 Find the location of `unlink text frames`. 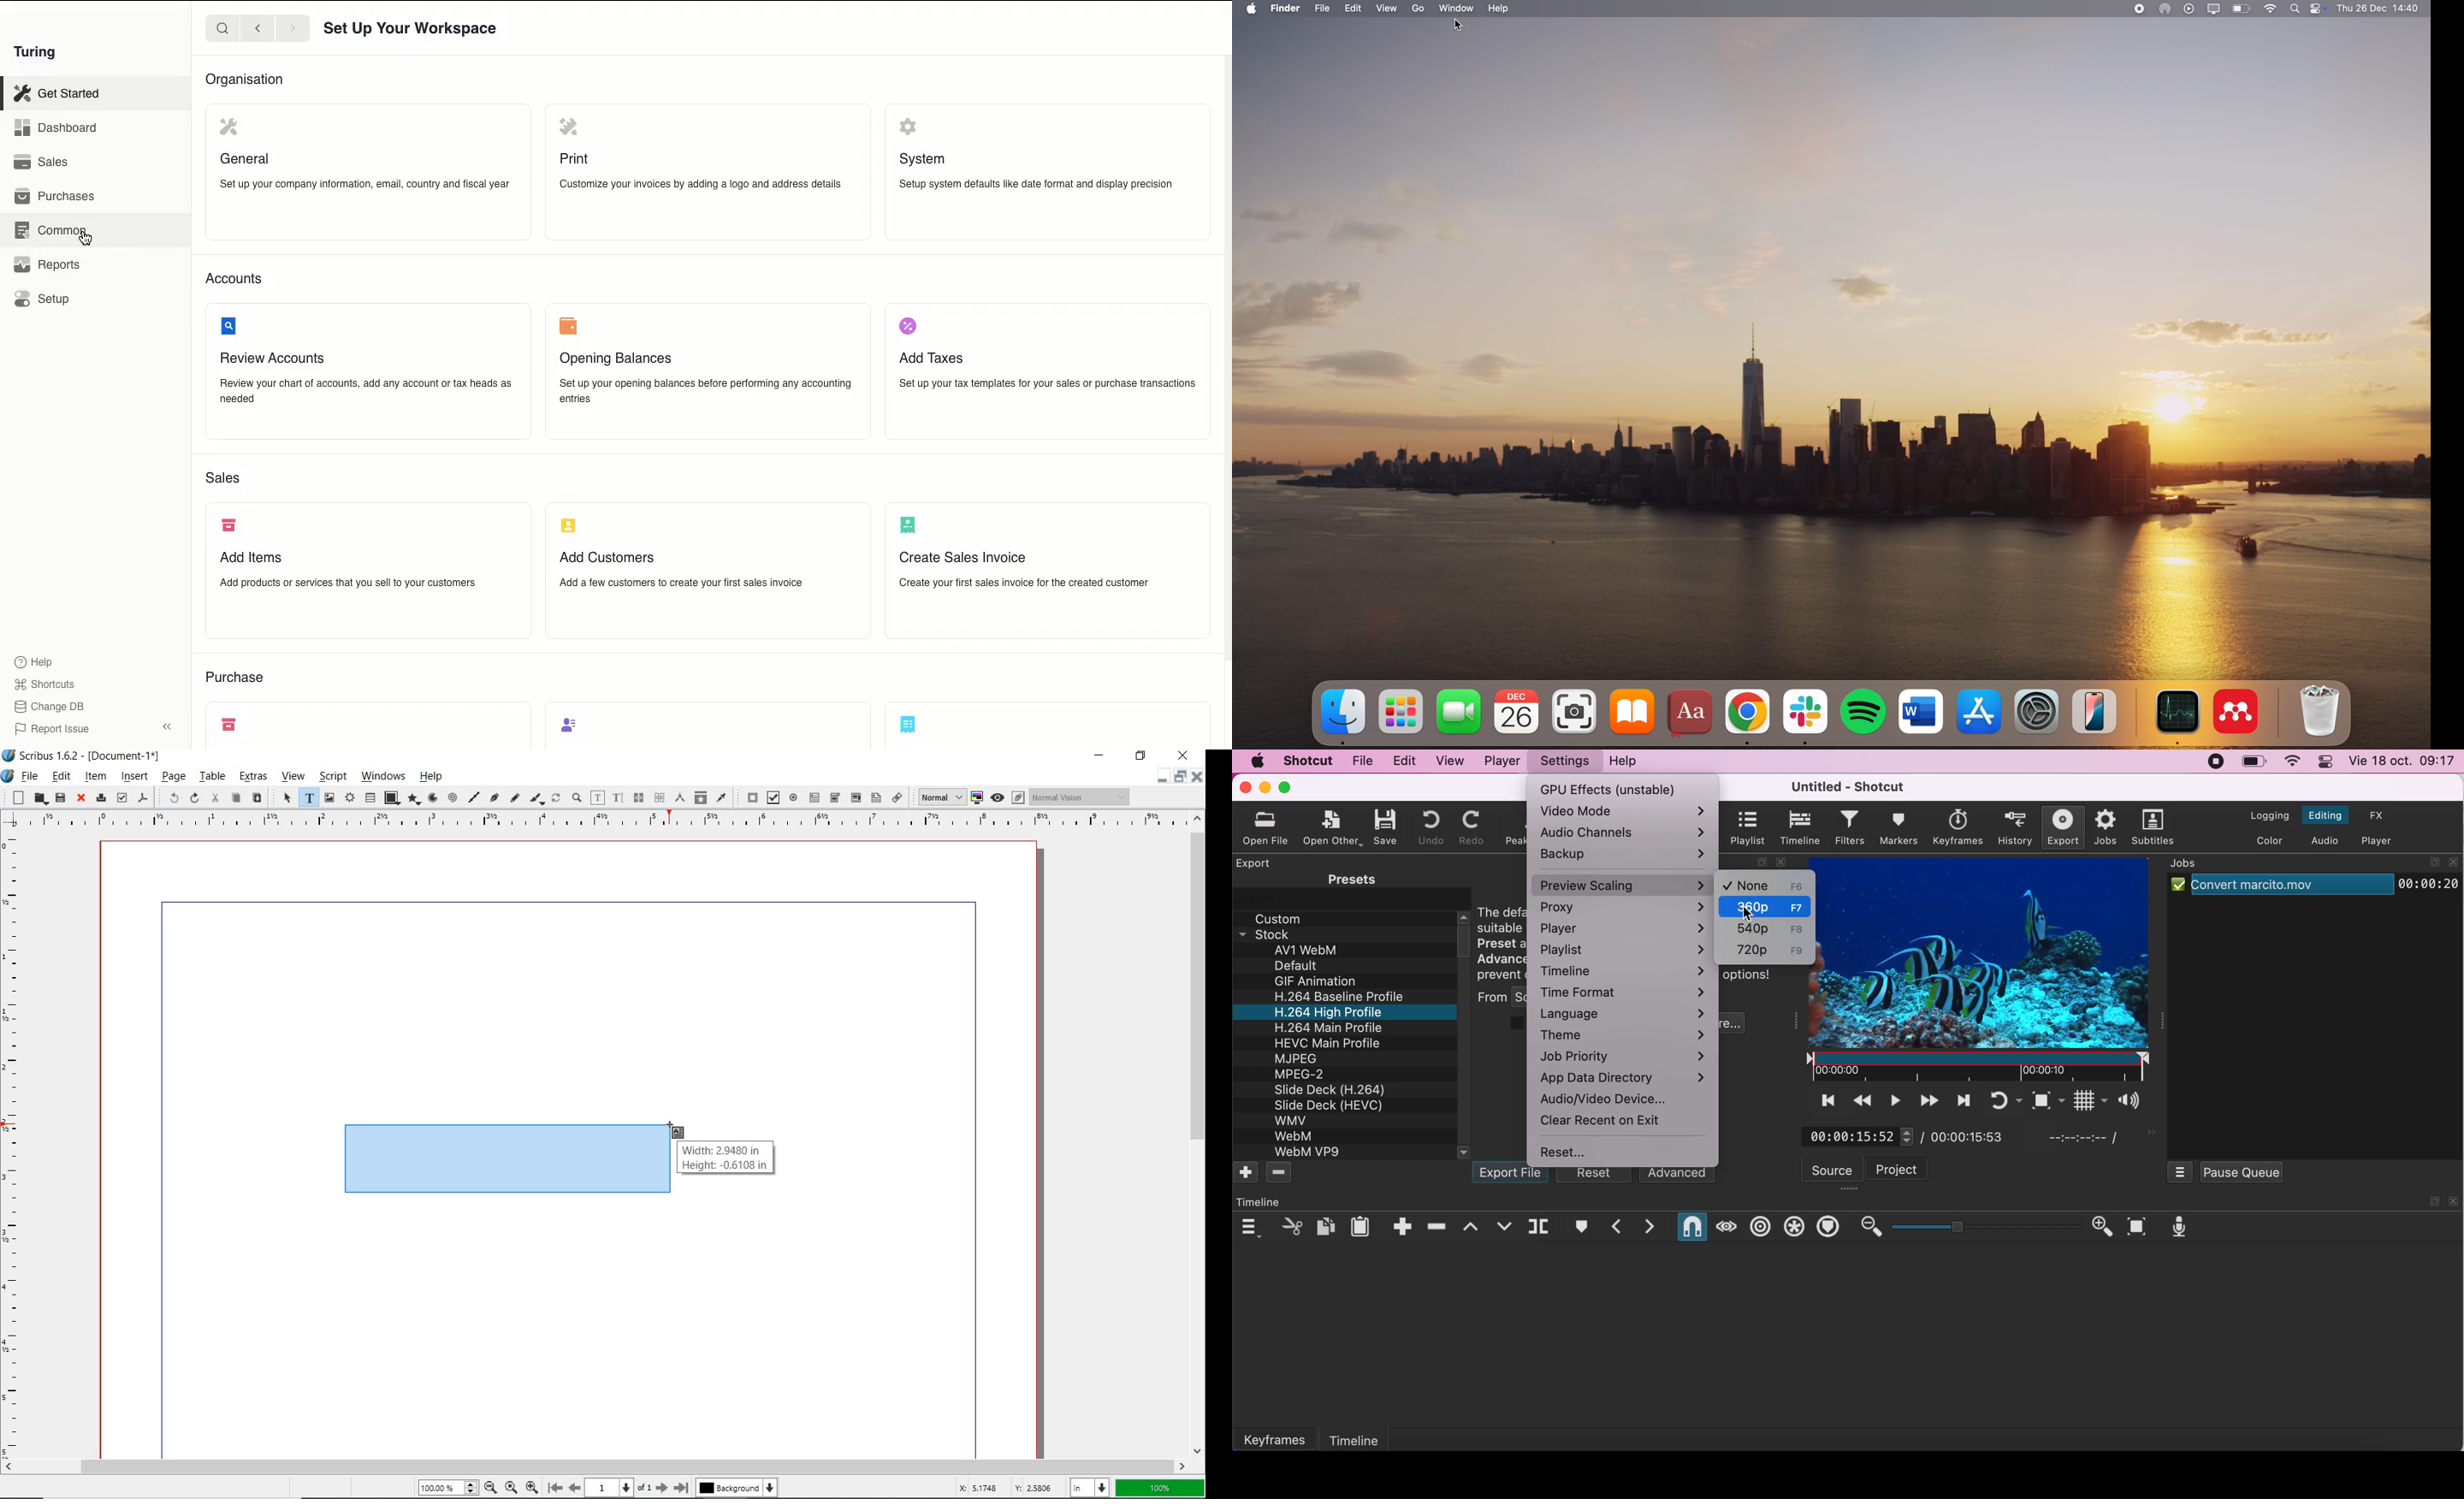

unlink text frames is located at coordinates (659, 798).